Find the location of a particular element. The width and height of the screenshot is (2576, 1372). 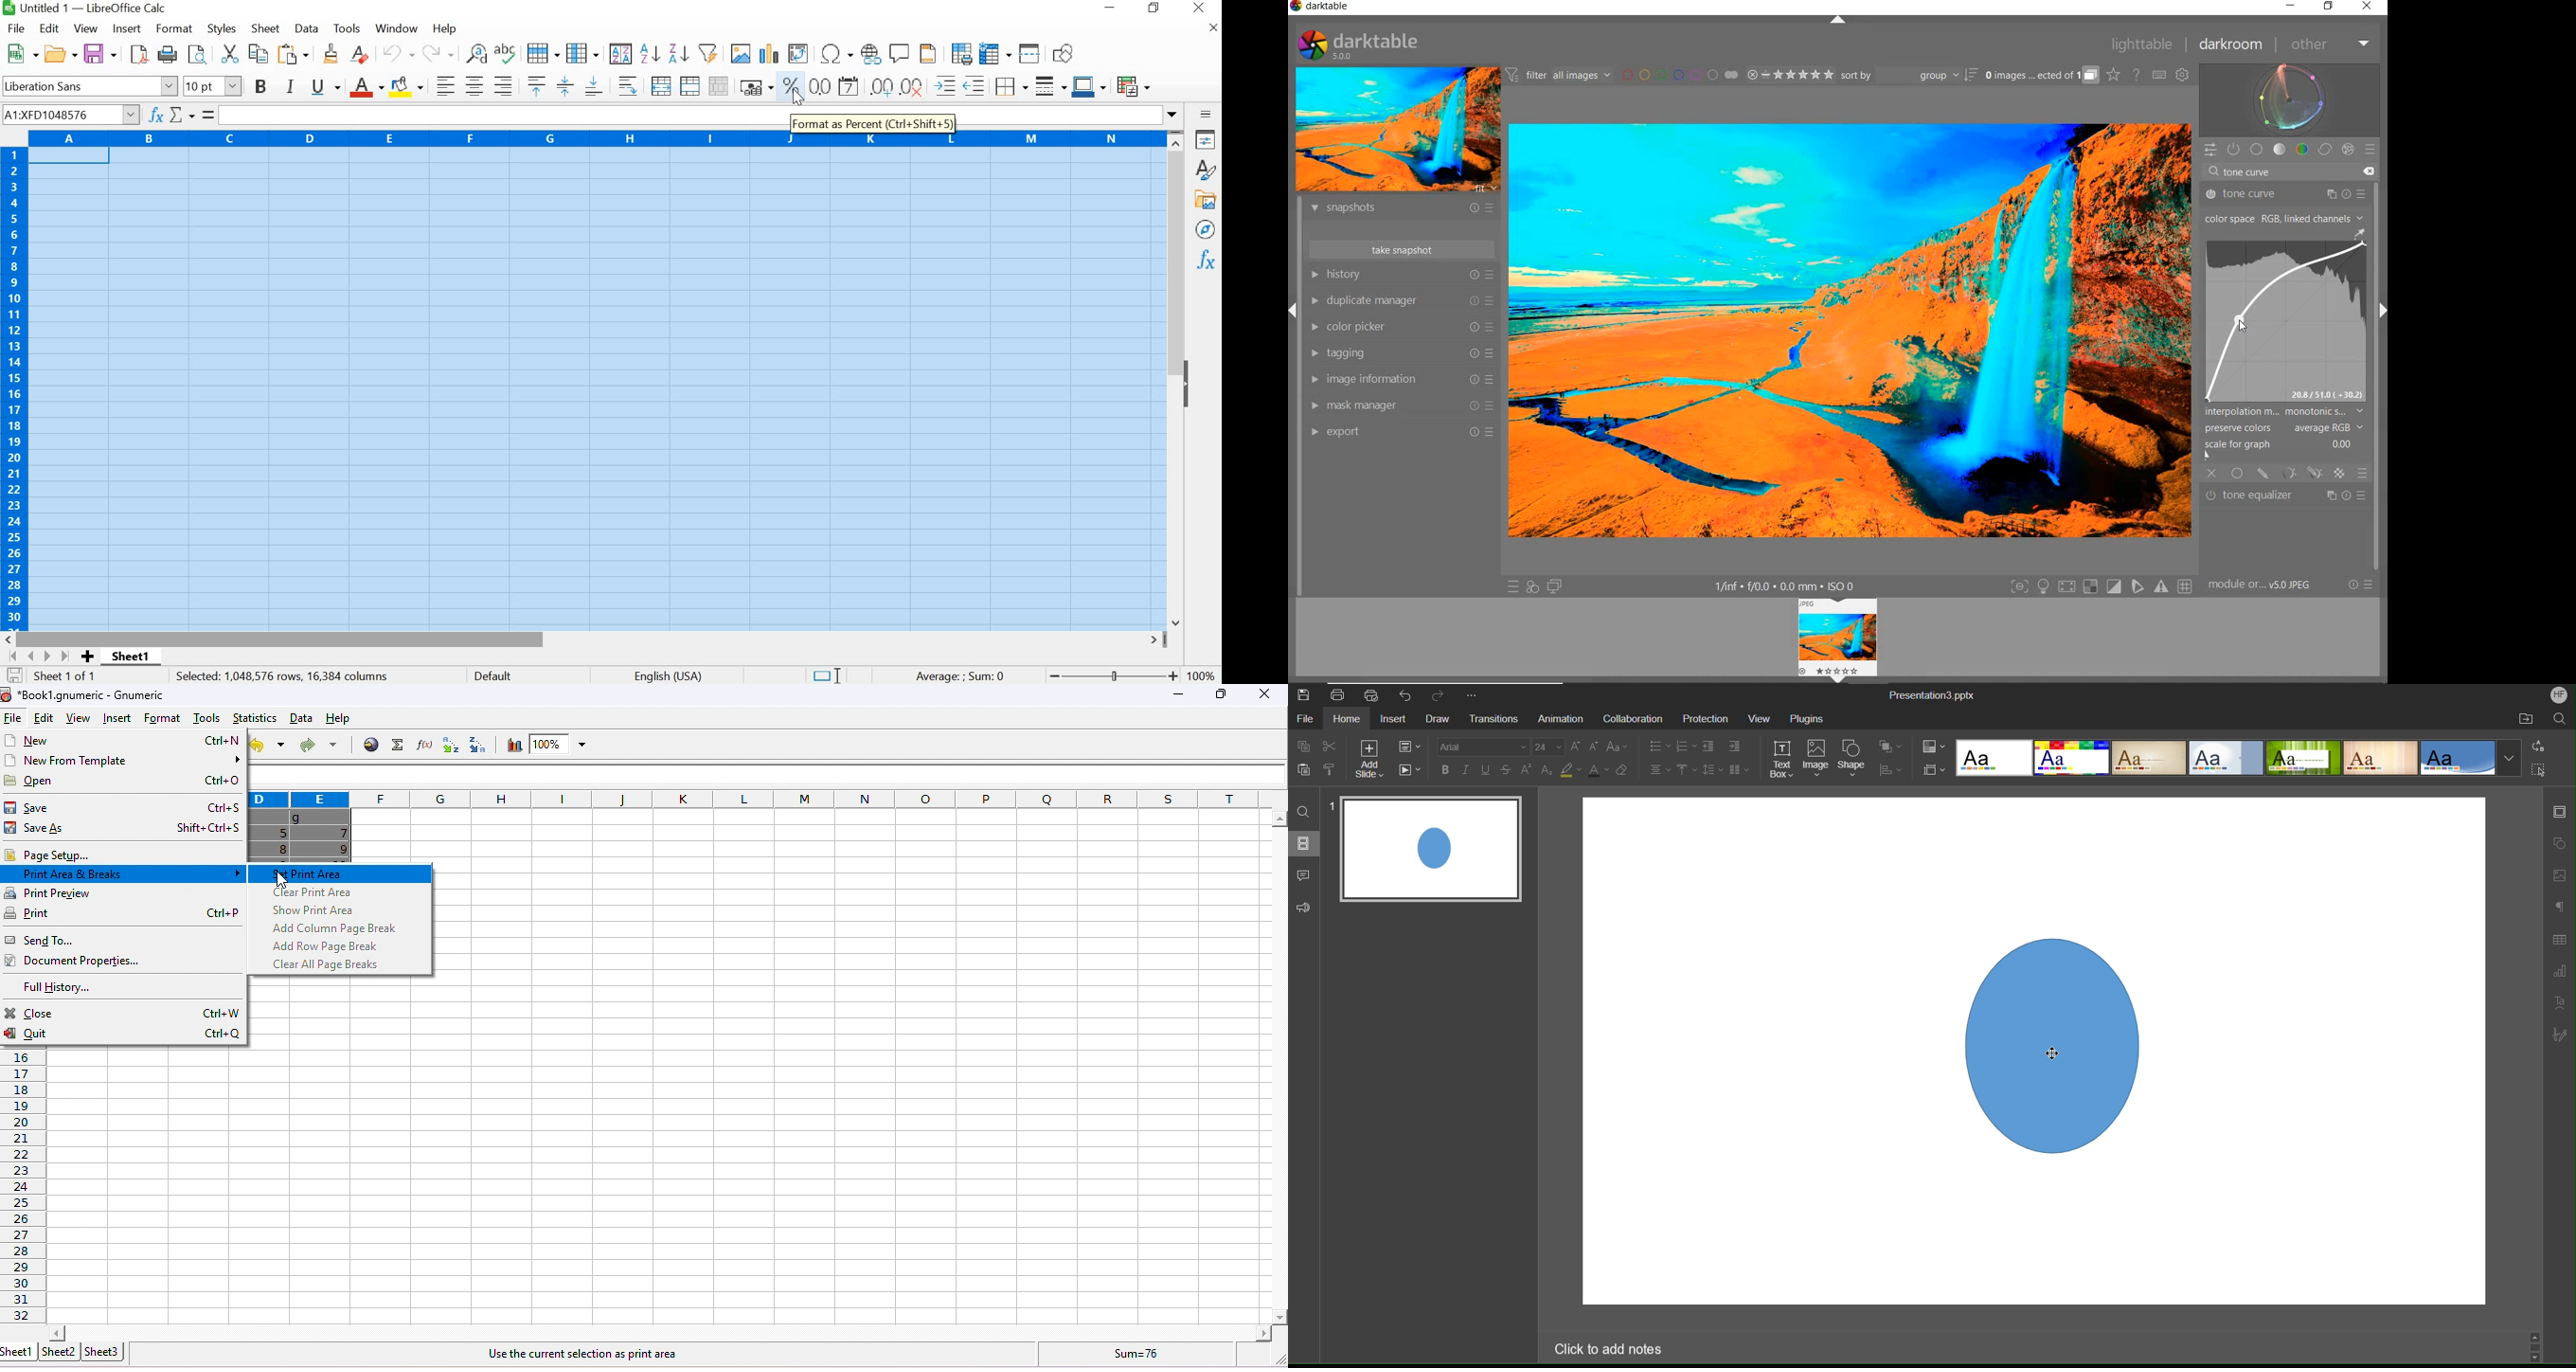

Styles is located at coordinates (1206, 171).